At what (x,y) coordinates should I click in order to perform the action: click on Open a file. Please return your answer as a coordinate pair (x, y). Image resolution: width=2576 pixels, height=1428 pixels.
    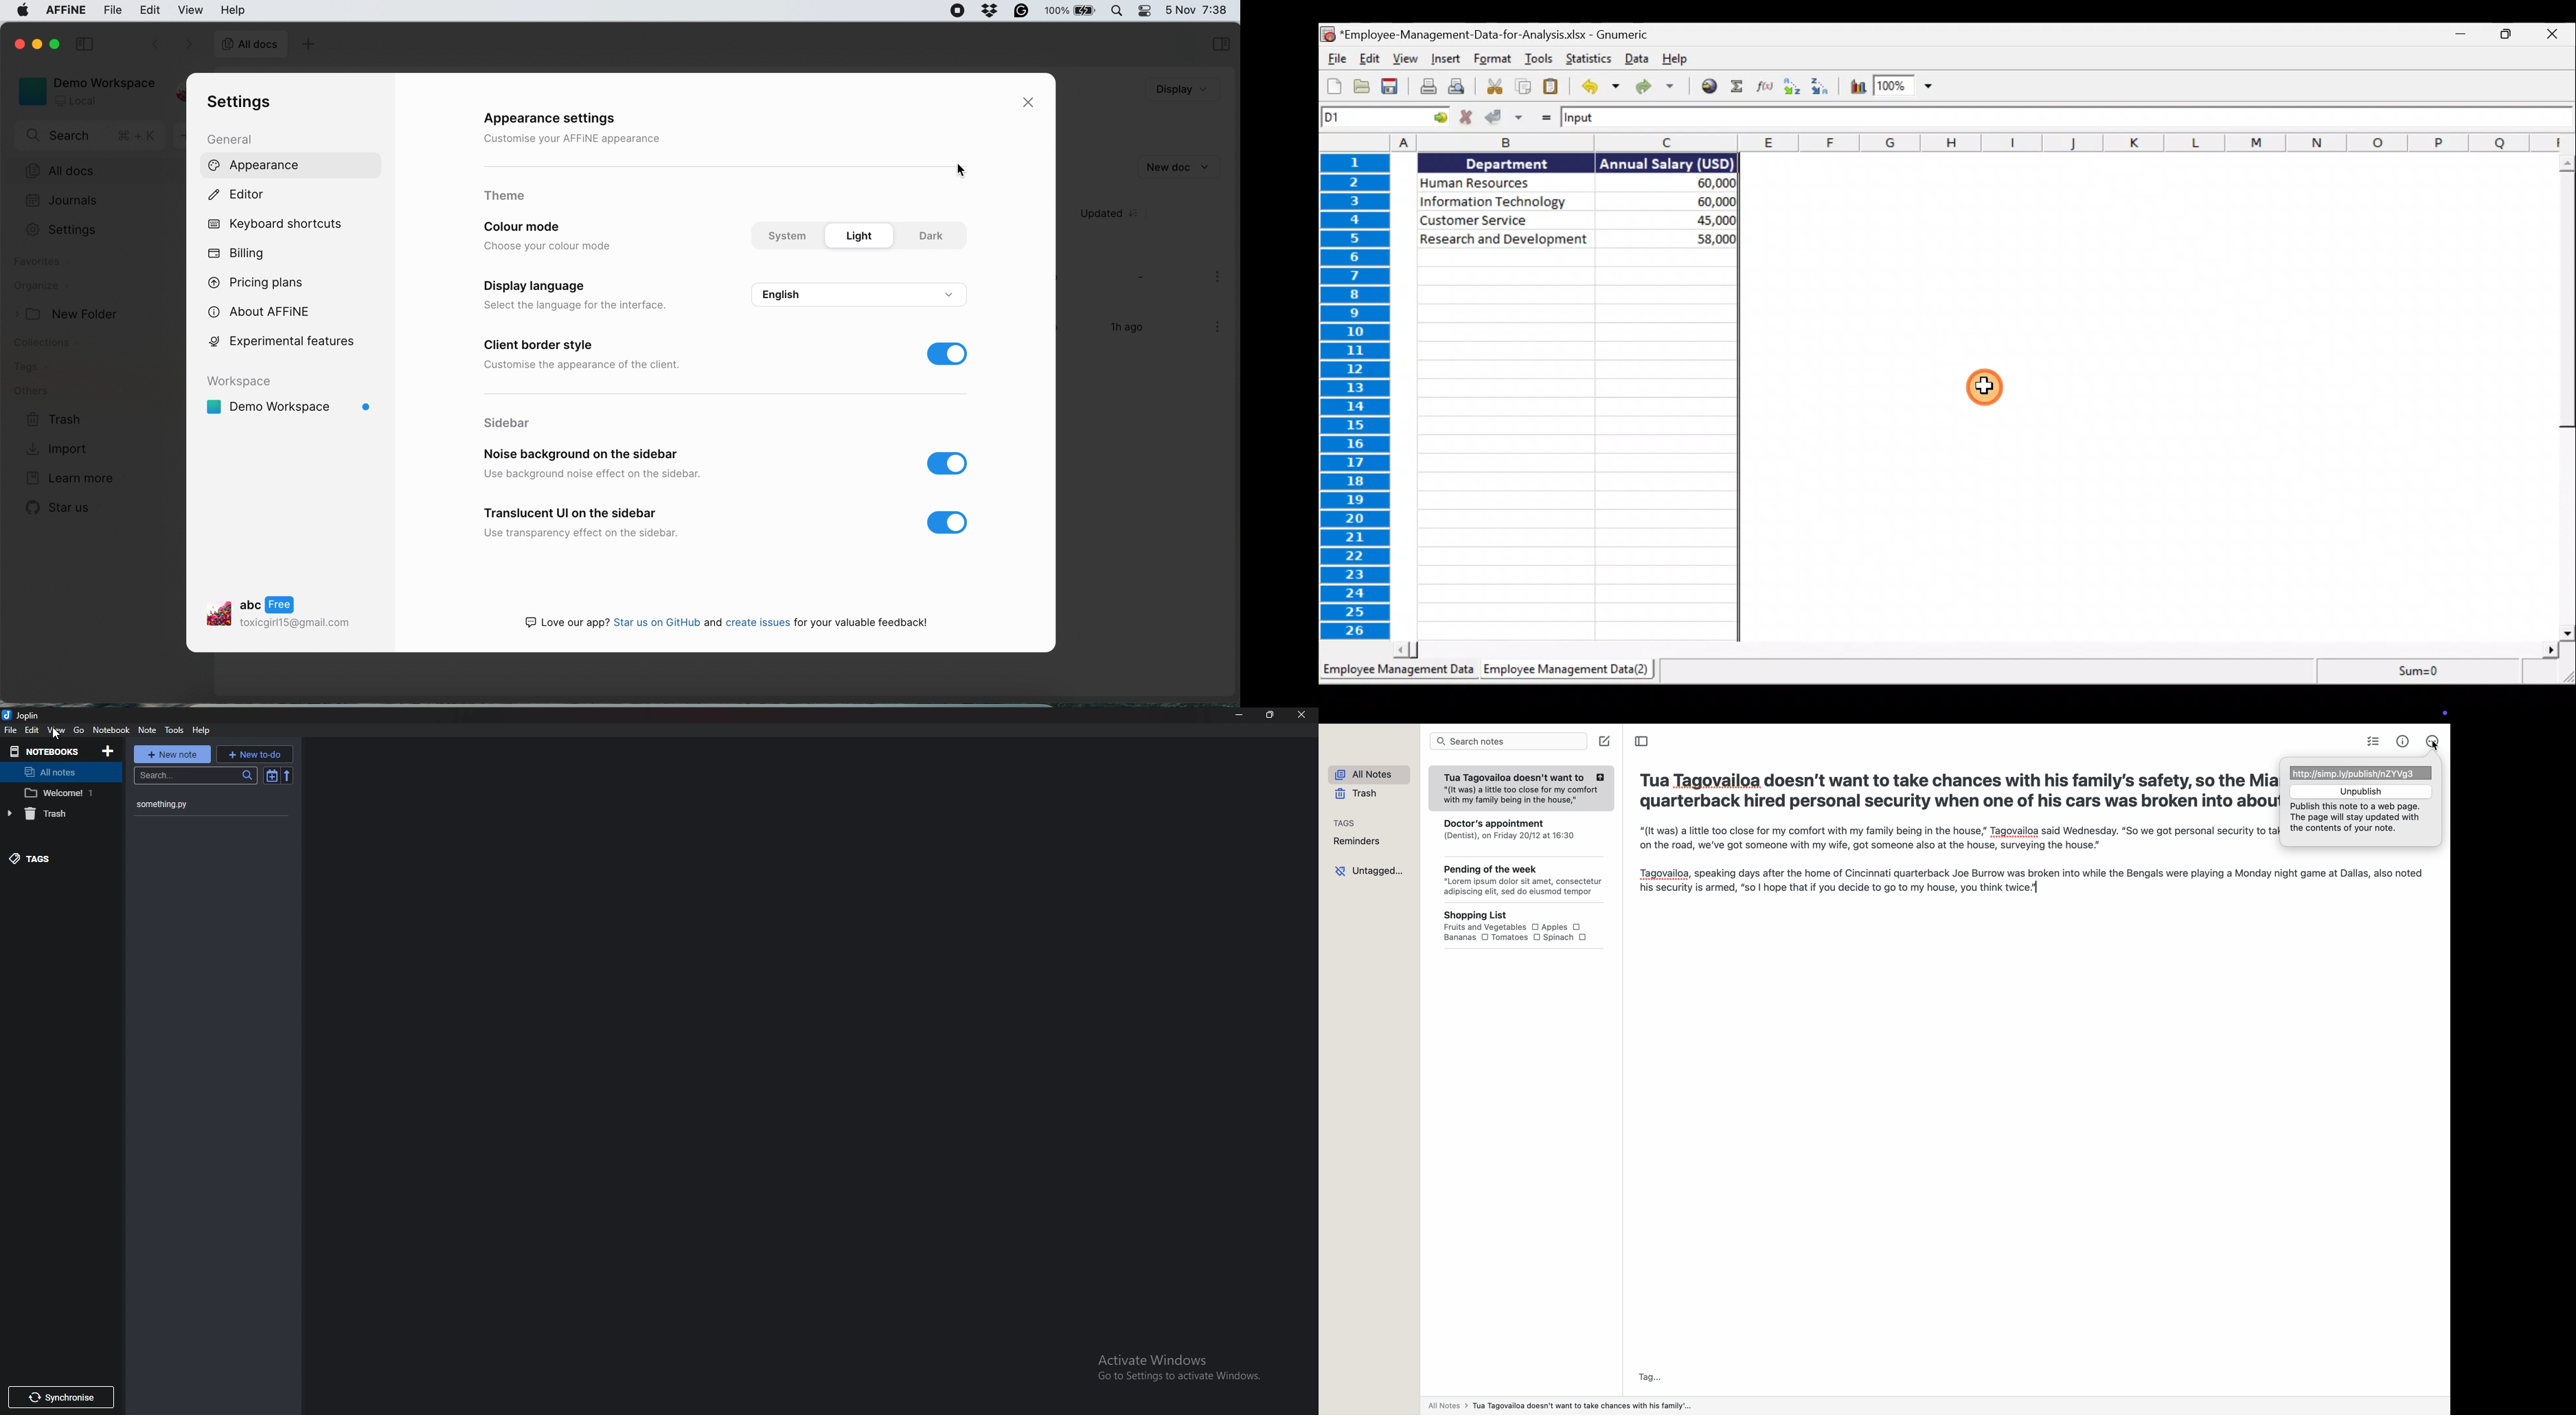
    Looking at the image, I should click on (1365, 86).